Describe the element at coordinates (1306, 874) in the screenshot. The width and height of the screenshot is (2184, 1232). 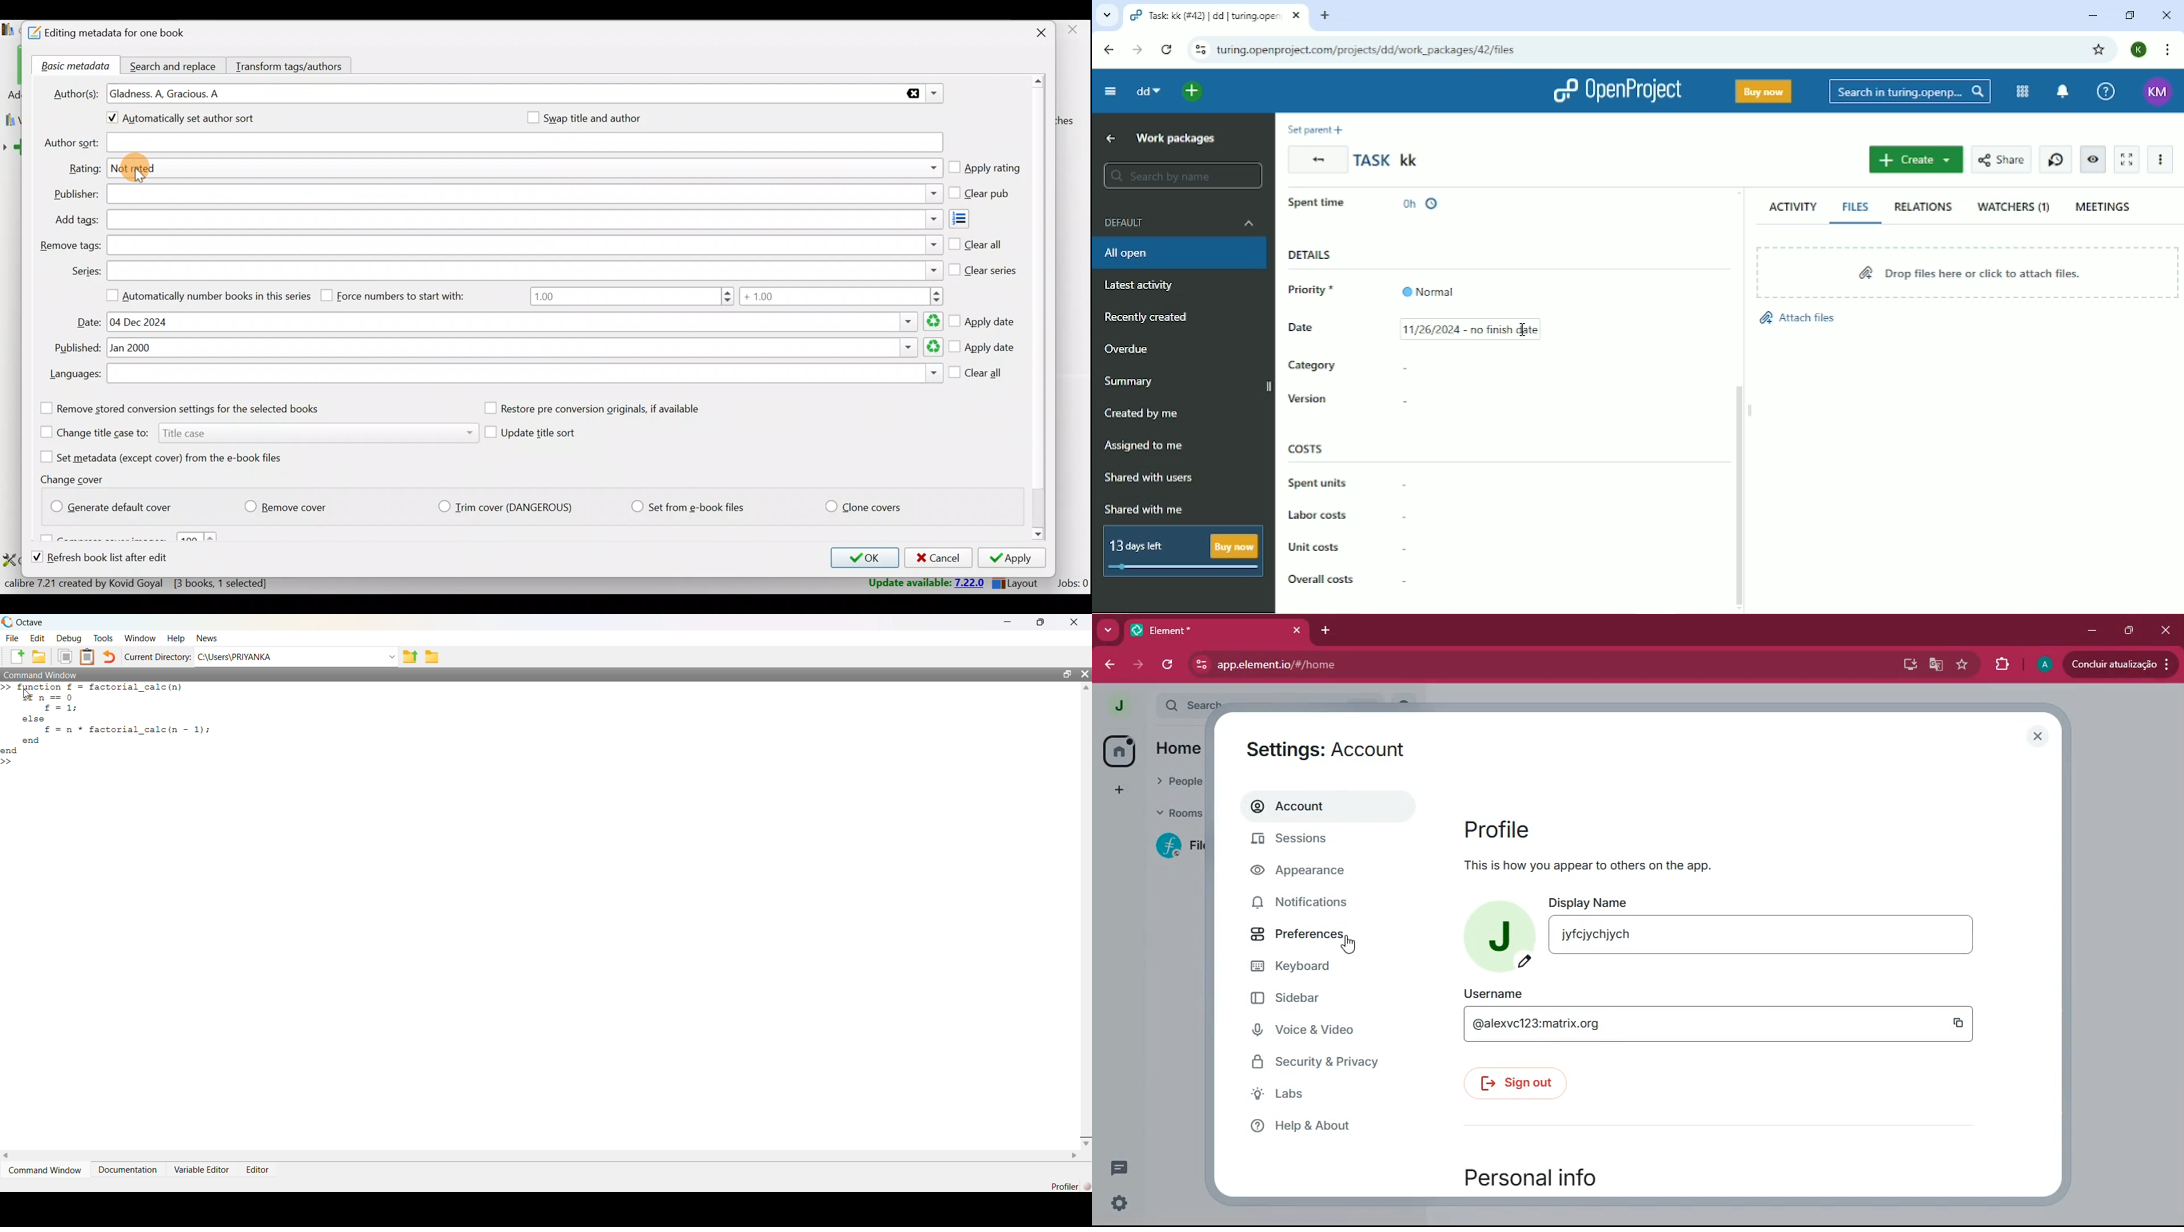
I see `appearance` at that location.